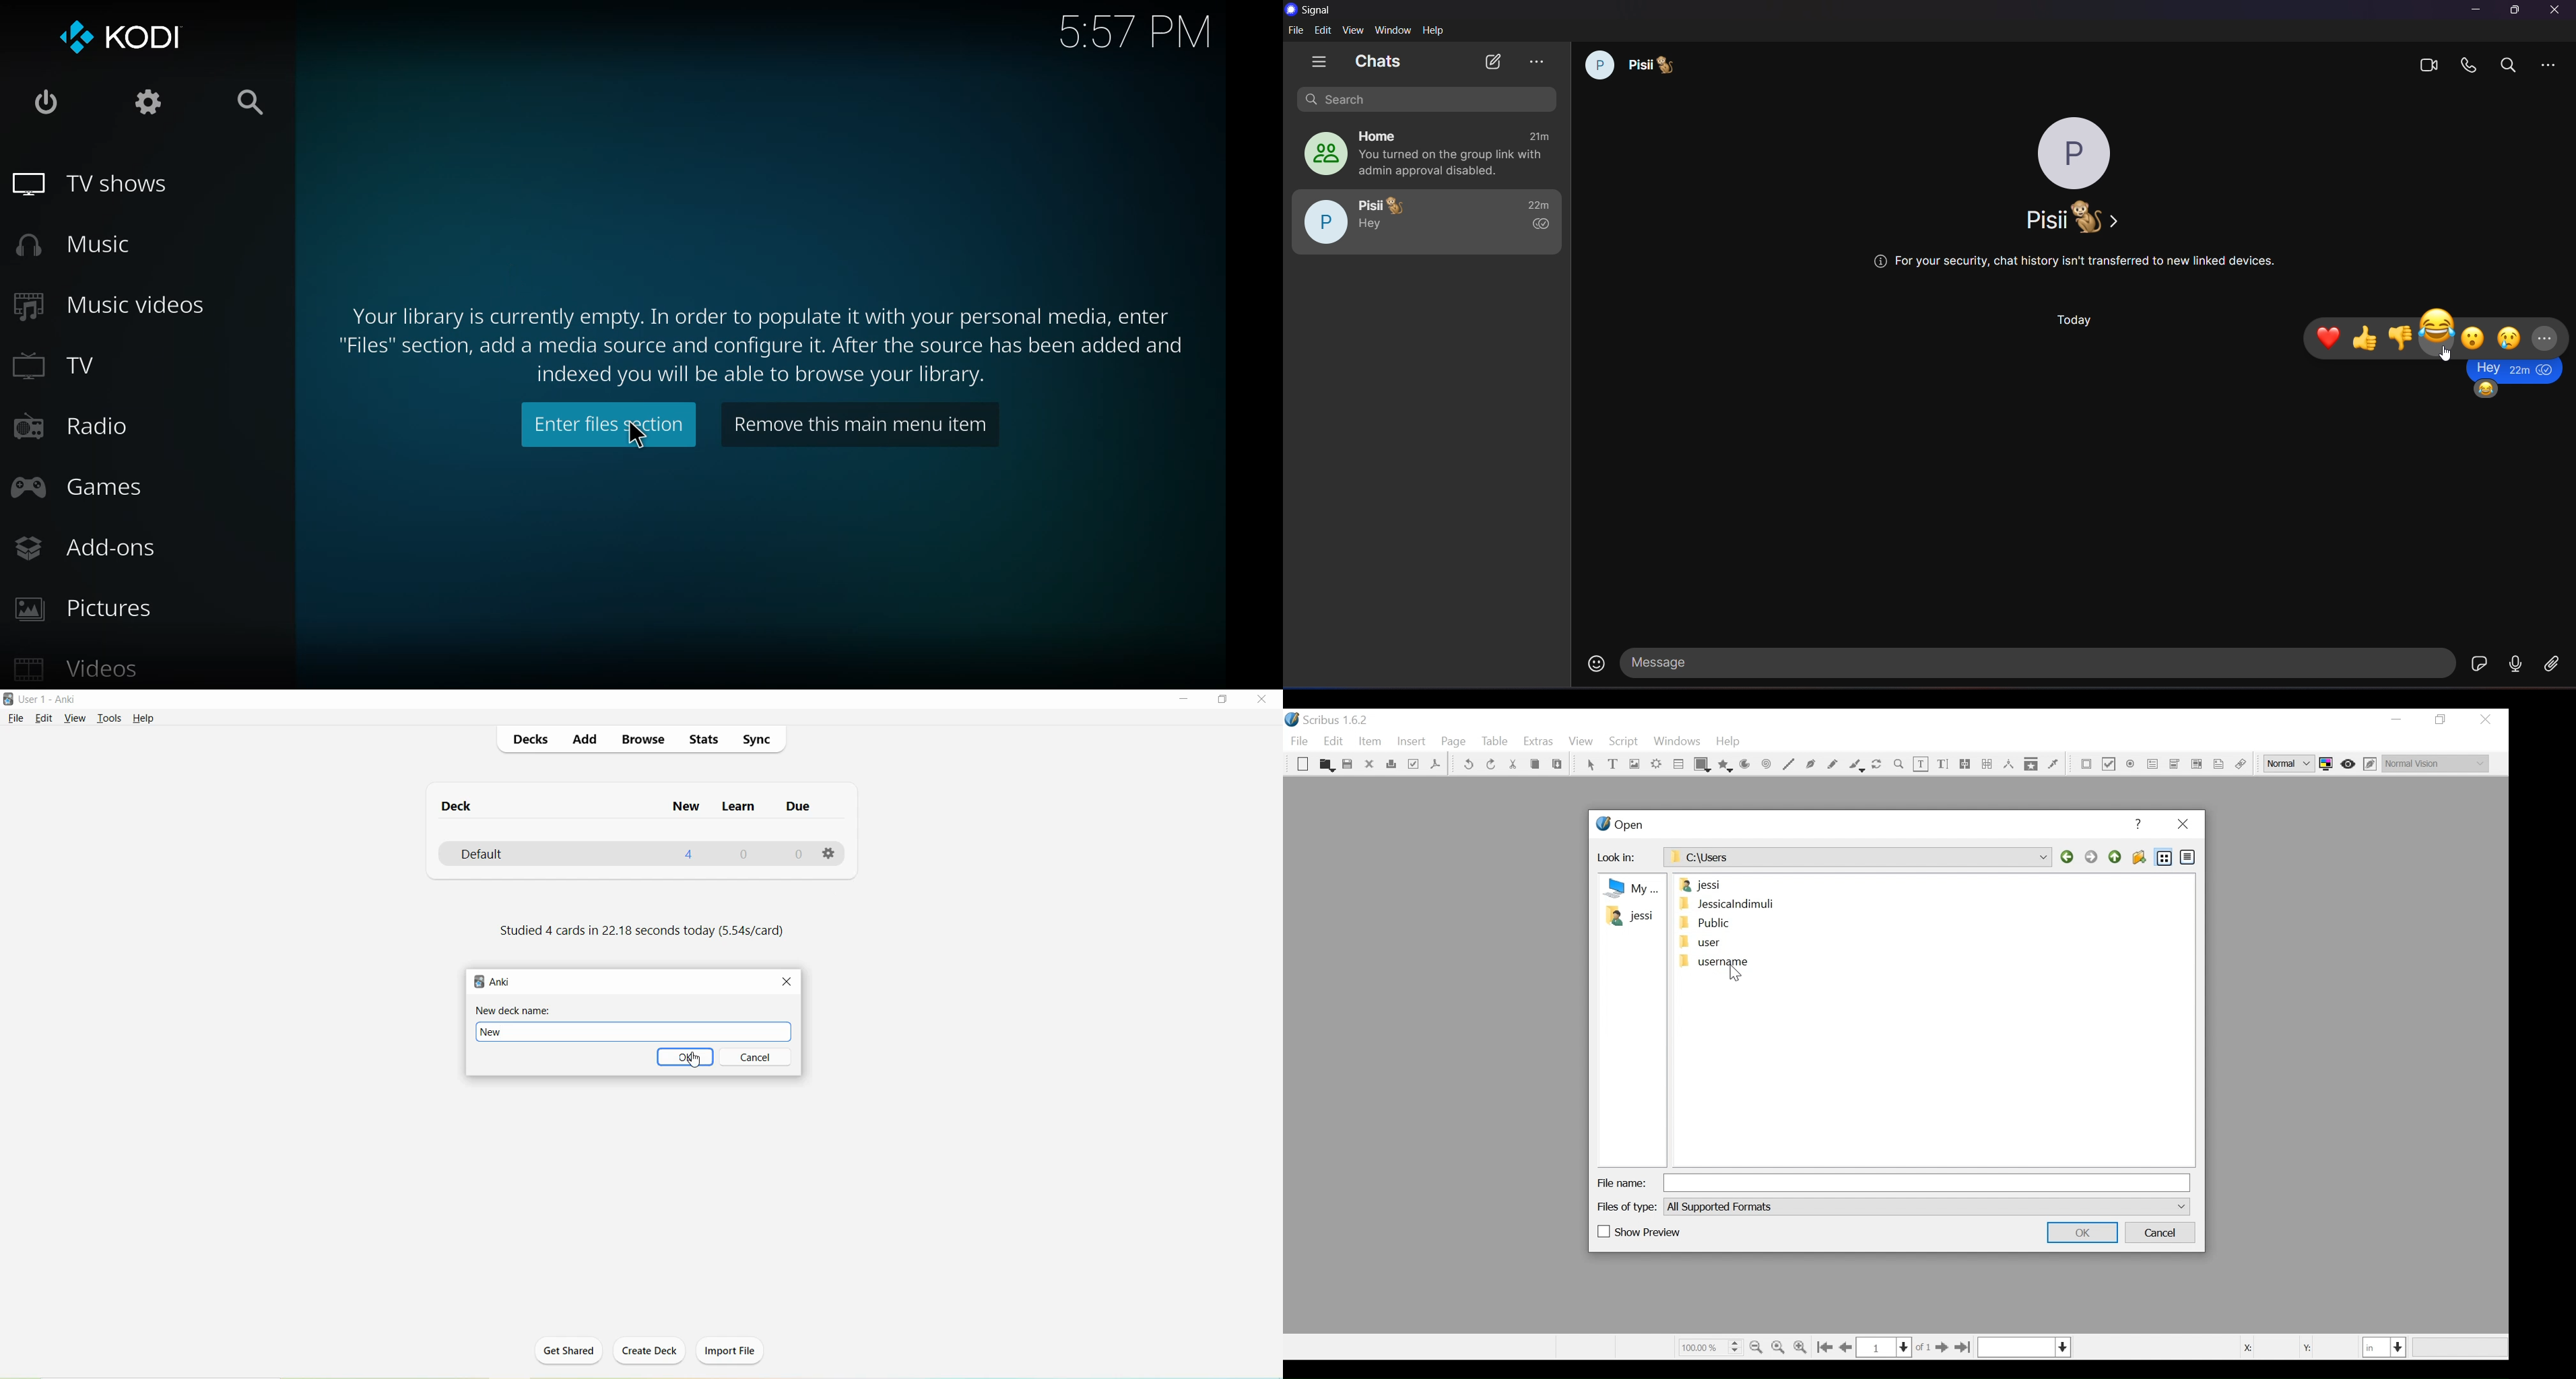 The width and height of the screenshot is (2576, 1400). I want to click on undo, so click(1469, 765).